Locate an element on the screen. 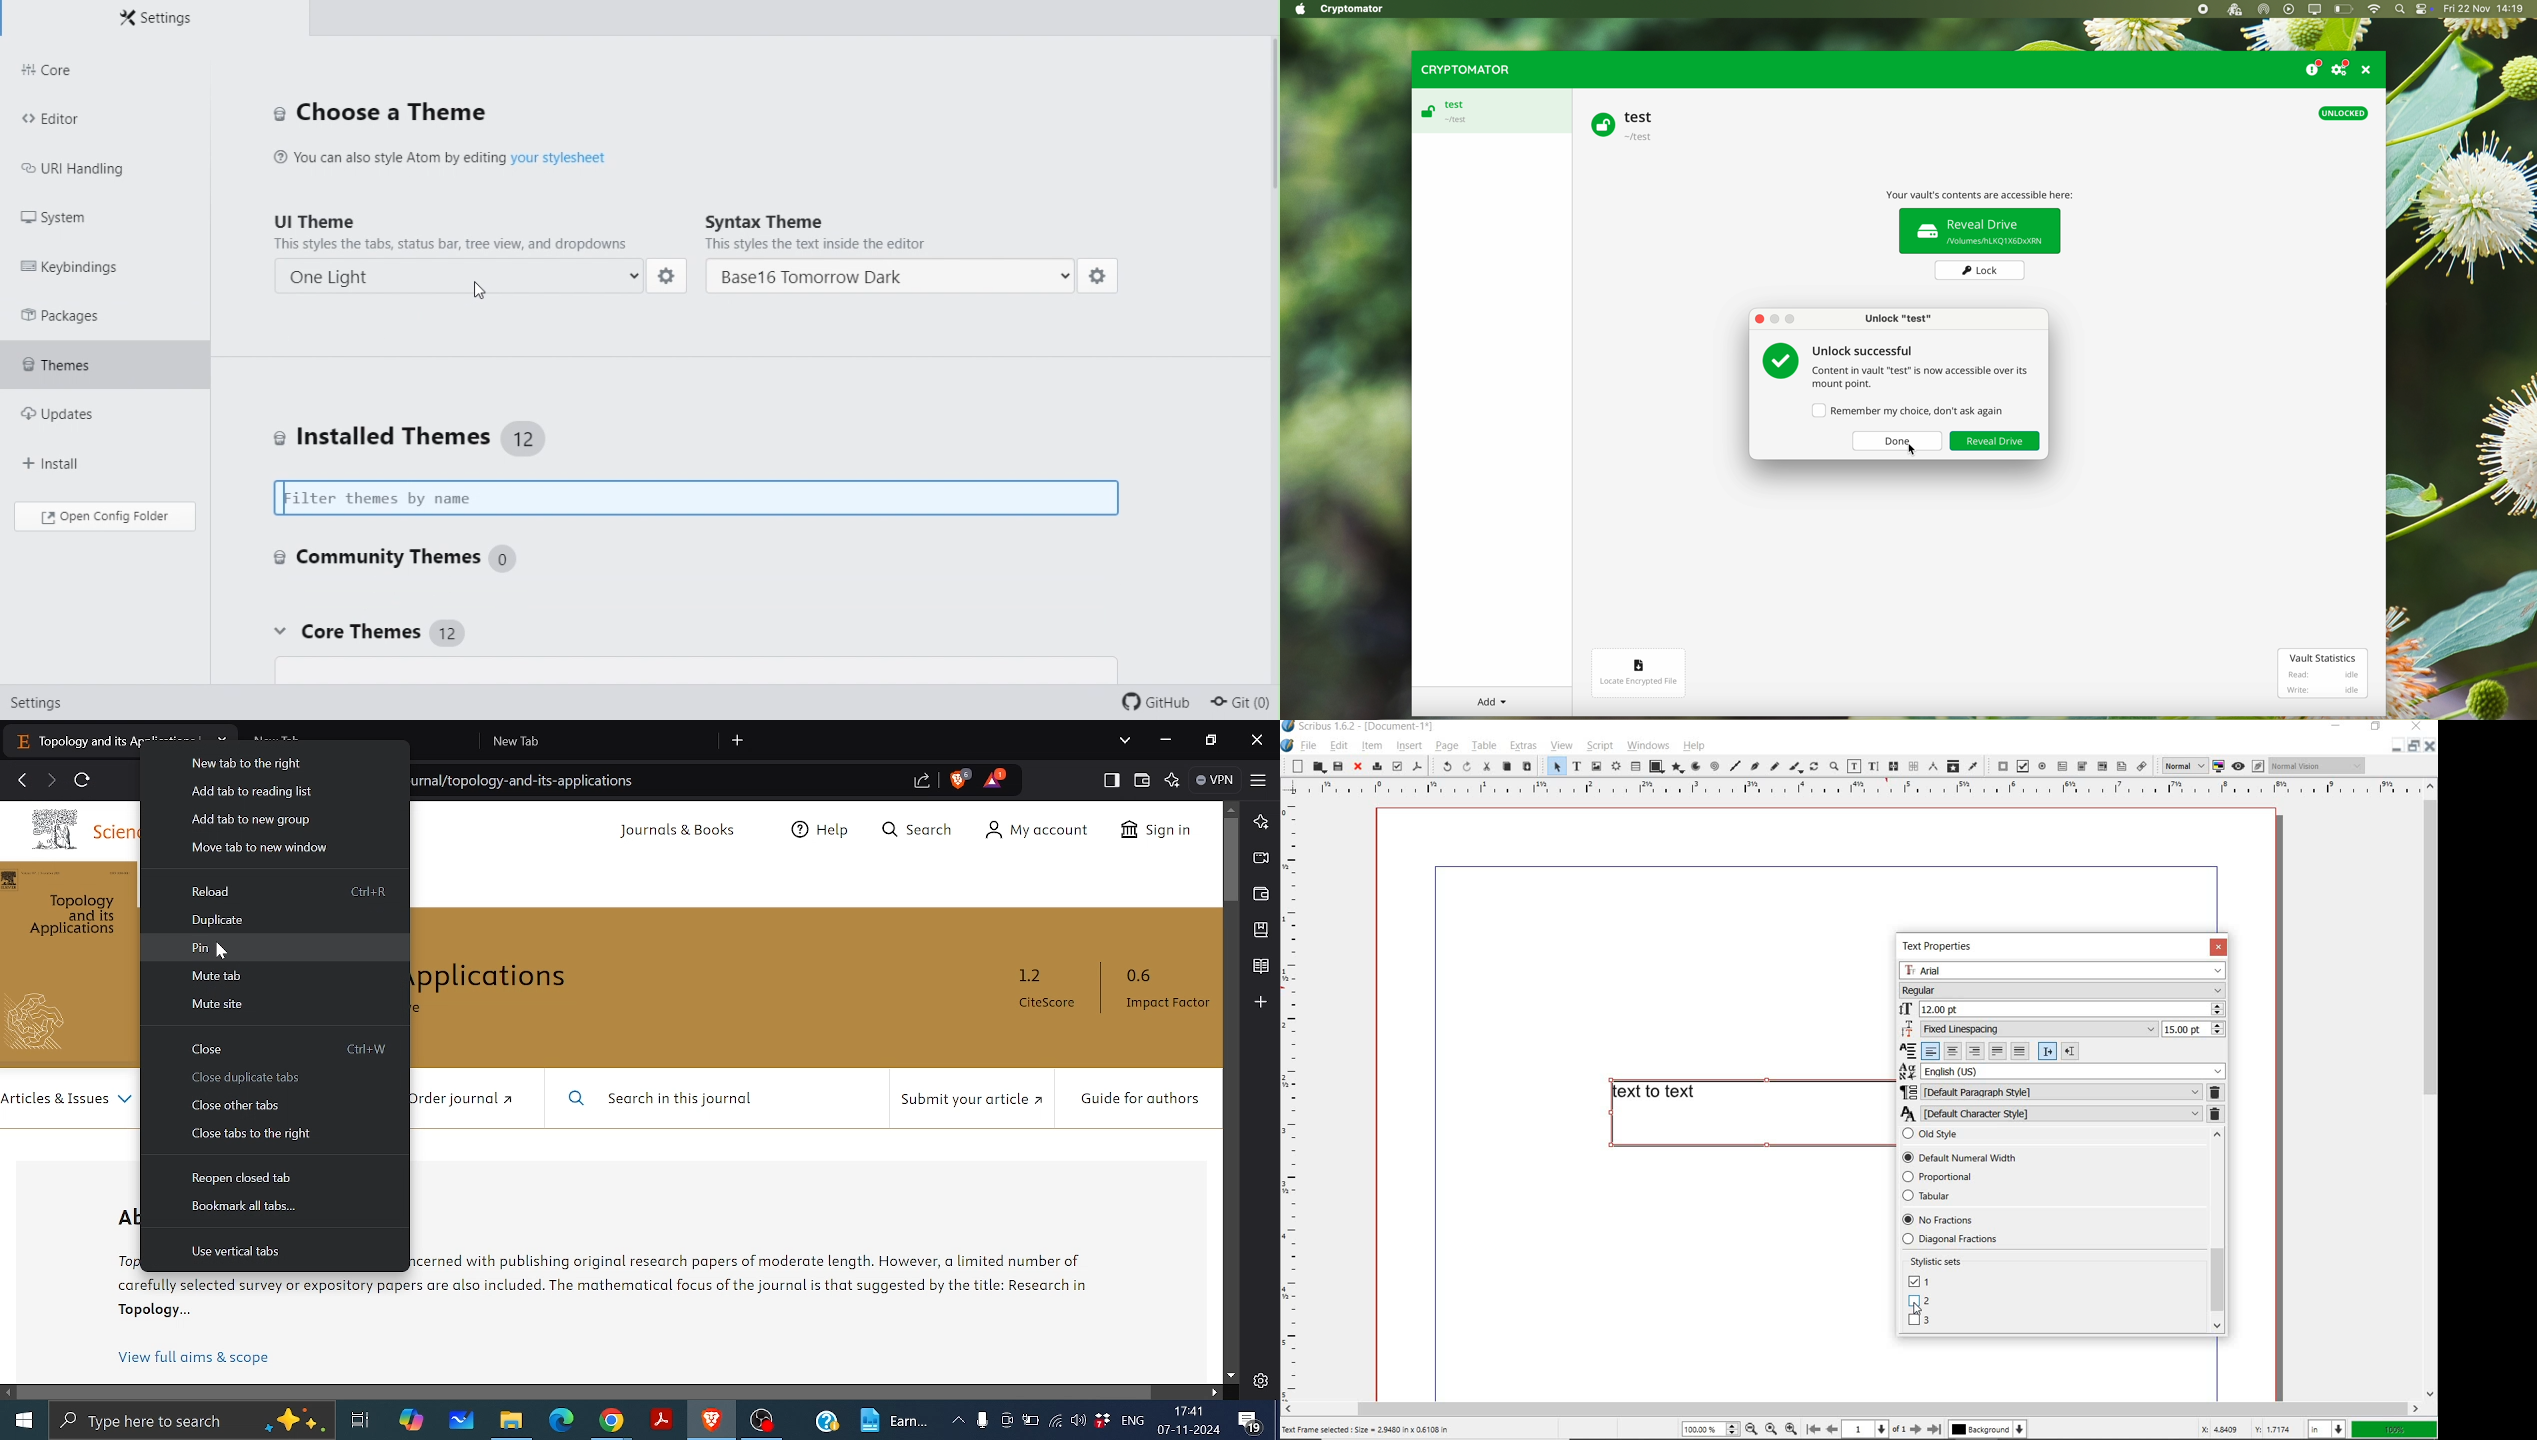 This screenshot has height=1456, width=2548. print is located at coordinates (1376, 766).